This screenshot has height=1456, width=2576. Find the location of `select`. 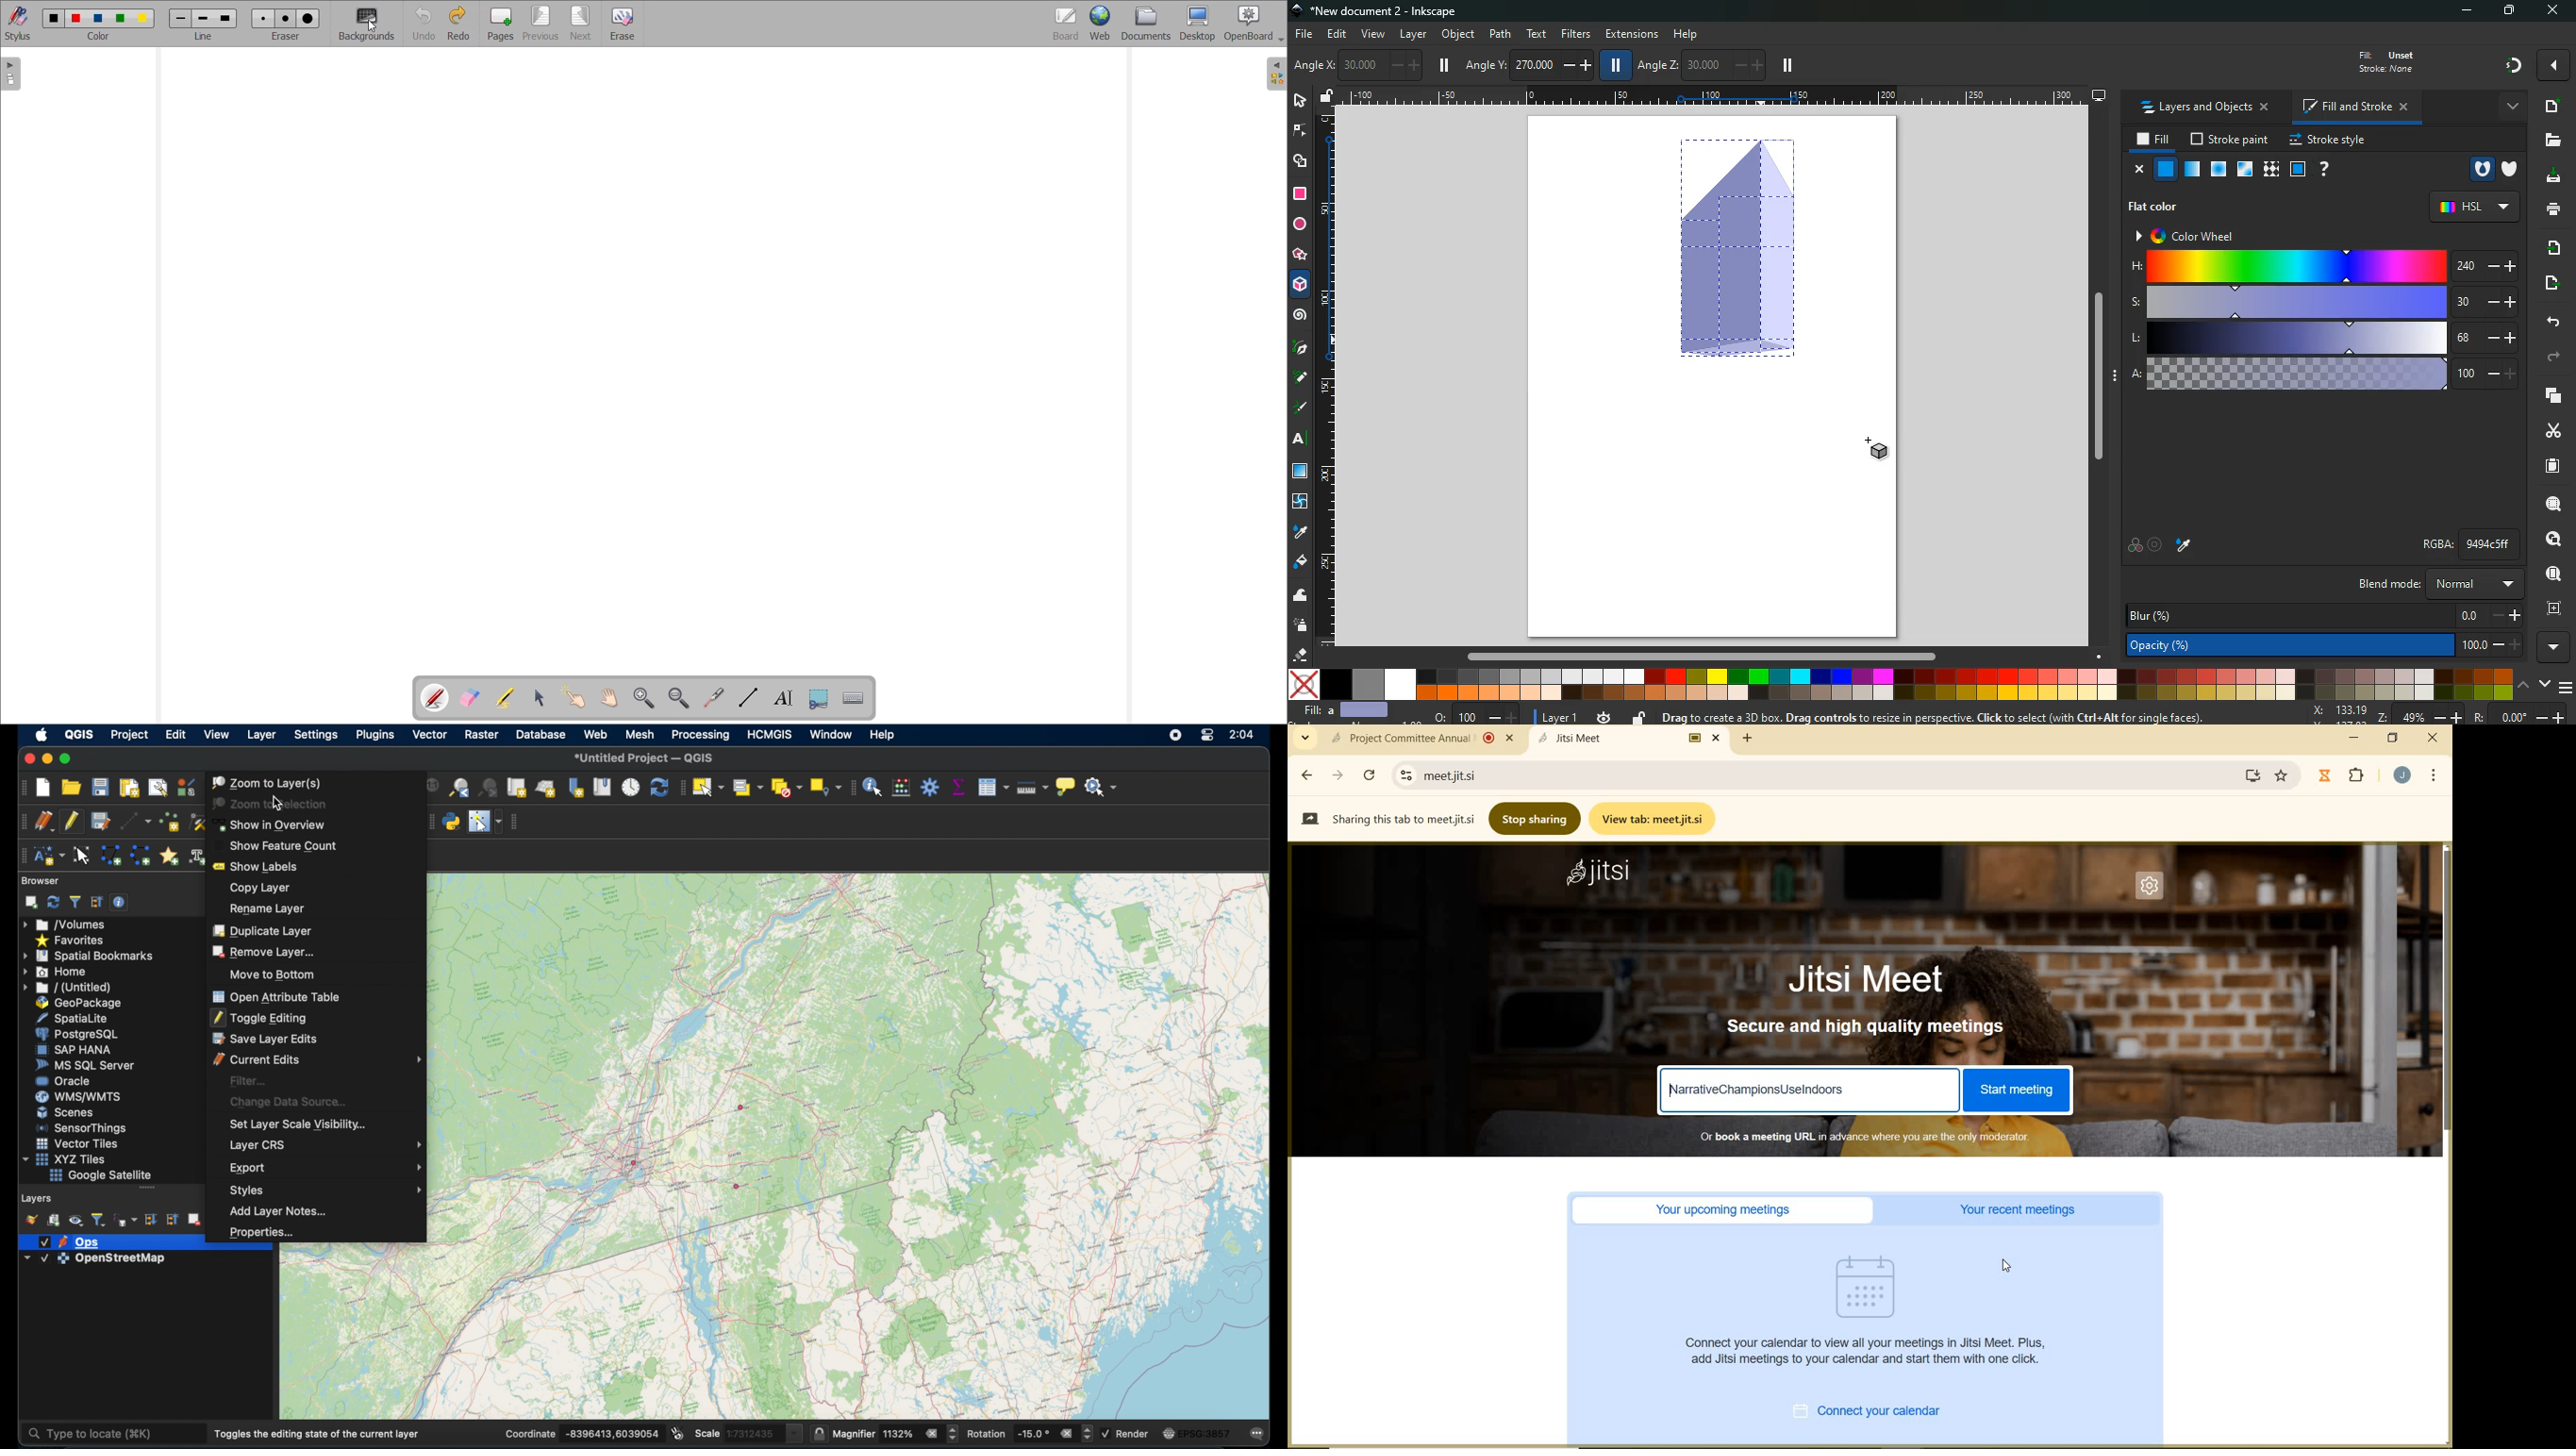

select is located at coordinates (1302, 102).